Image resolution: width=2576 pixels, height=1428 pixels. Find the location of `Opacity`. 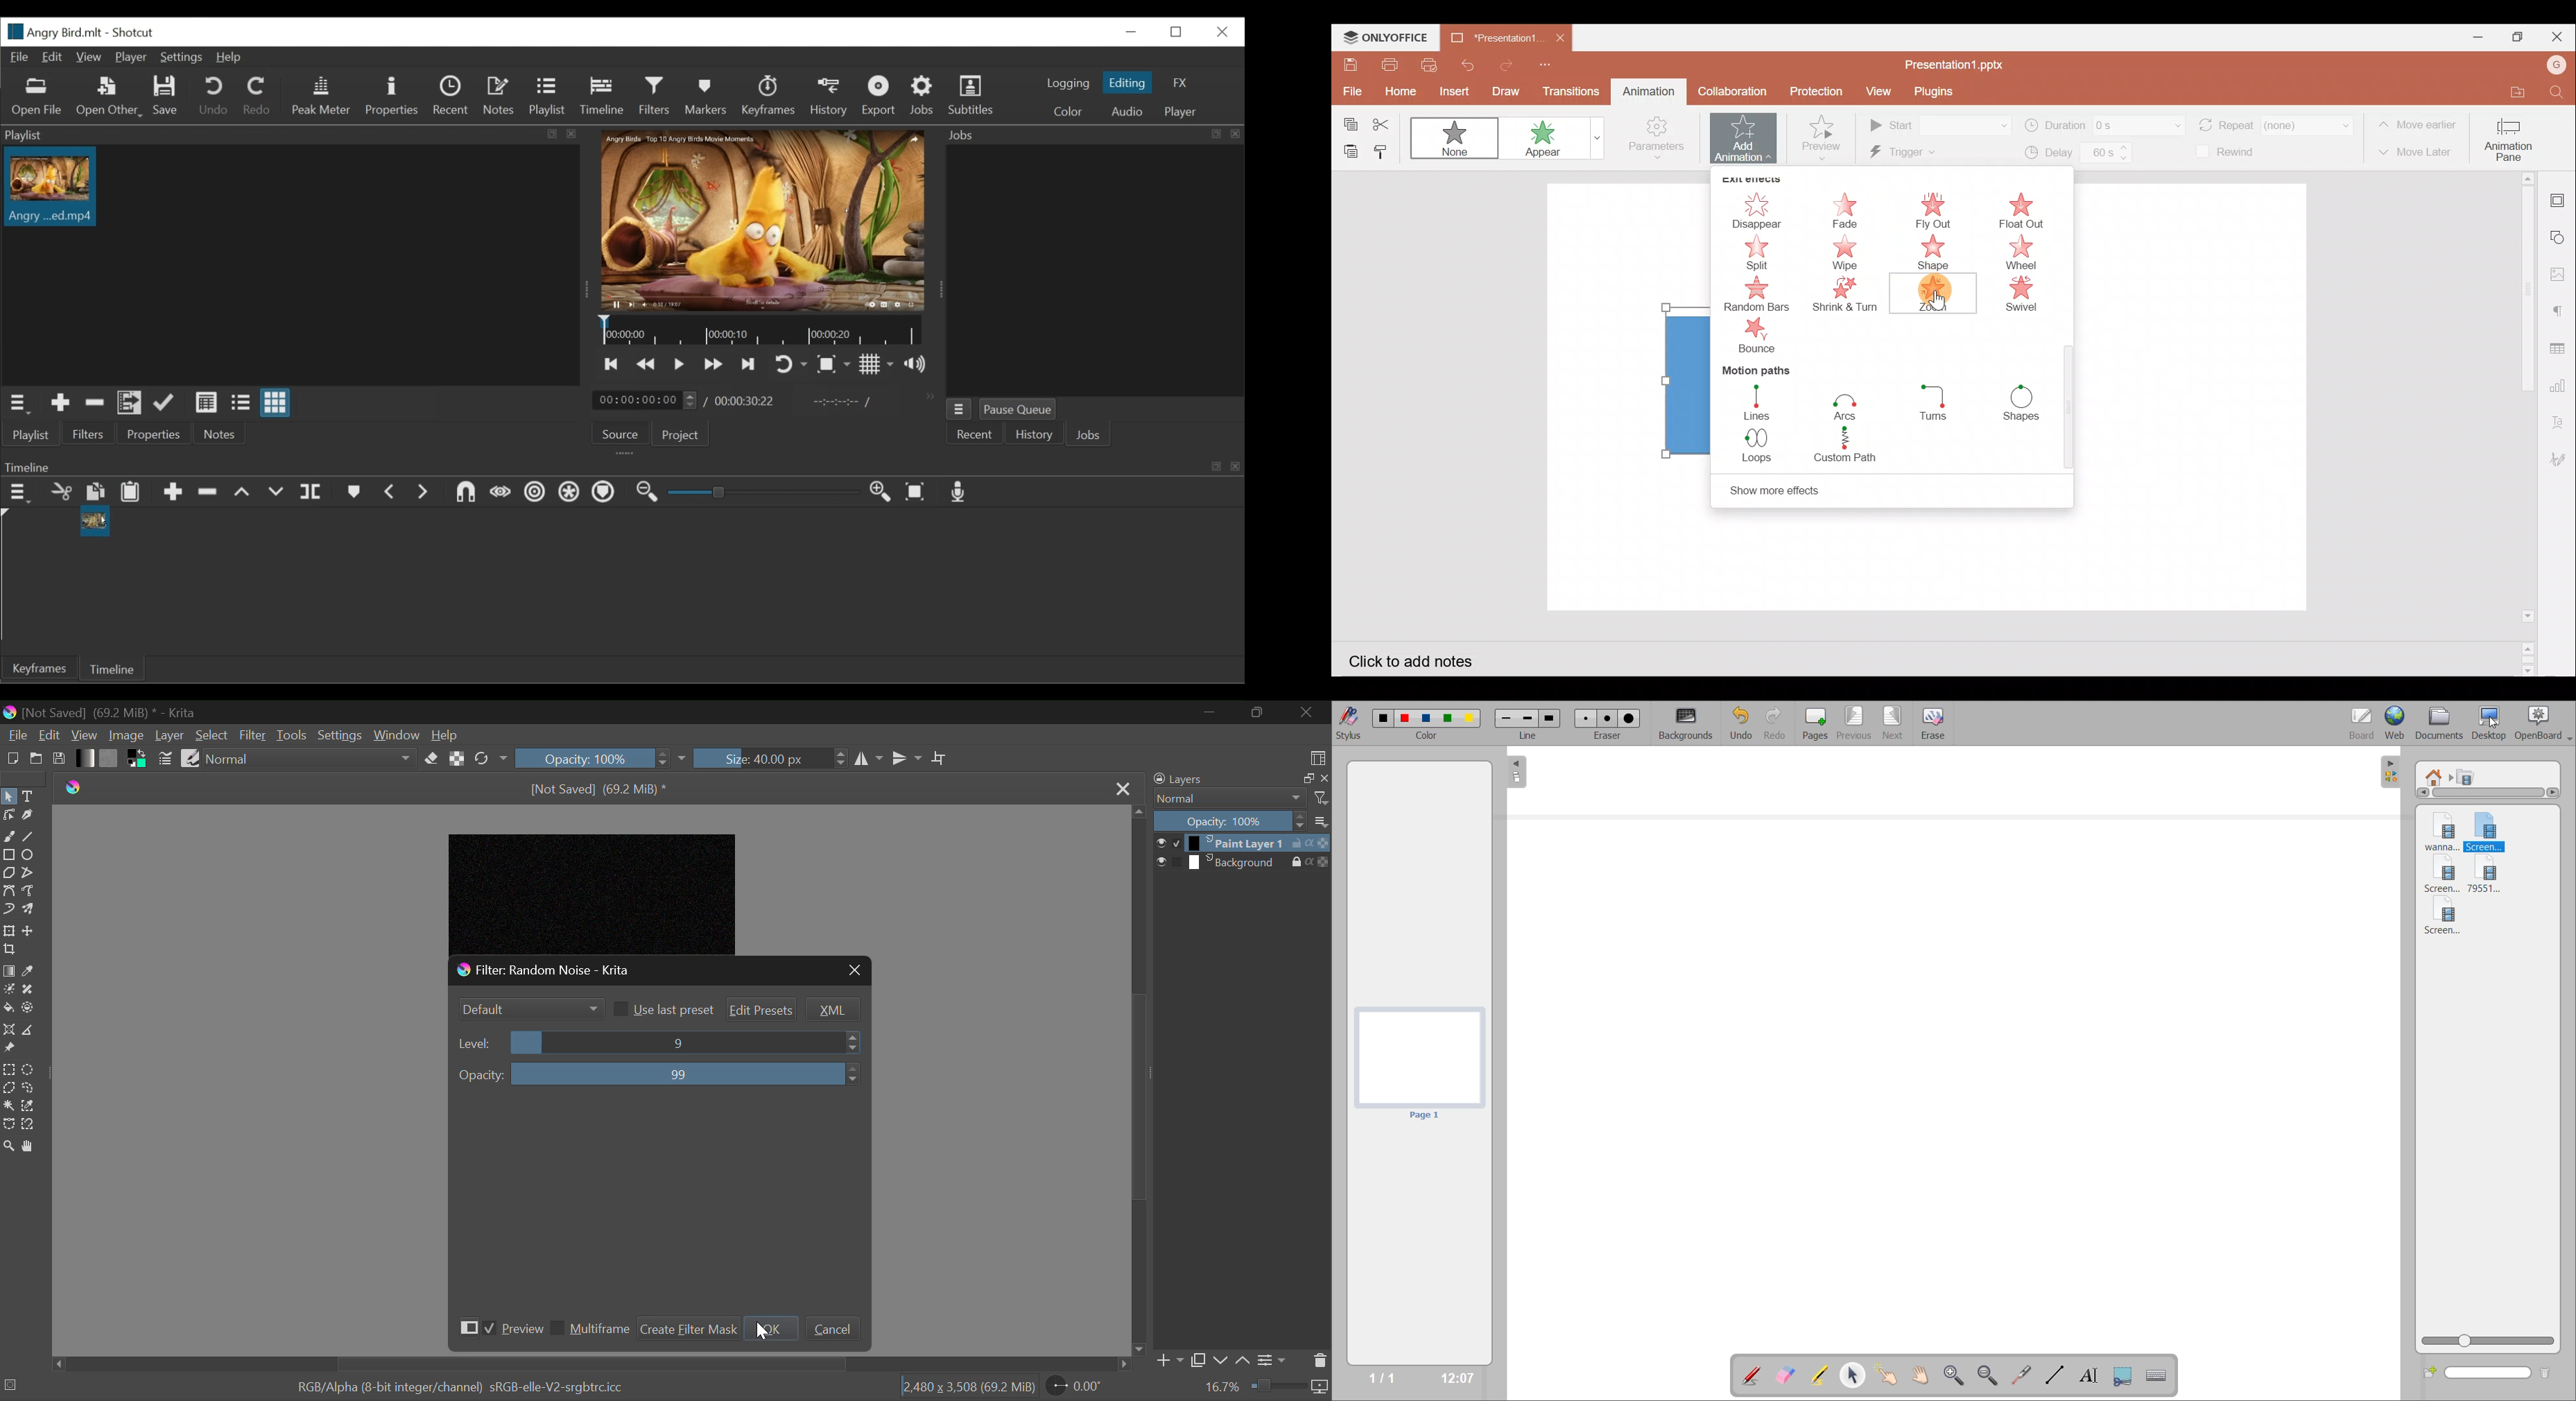

Opacity is located at coordinates (600, 757).